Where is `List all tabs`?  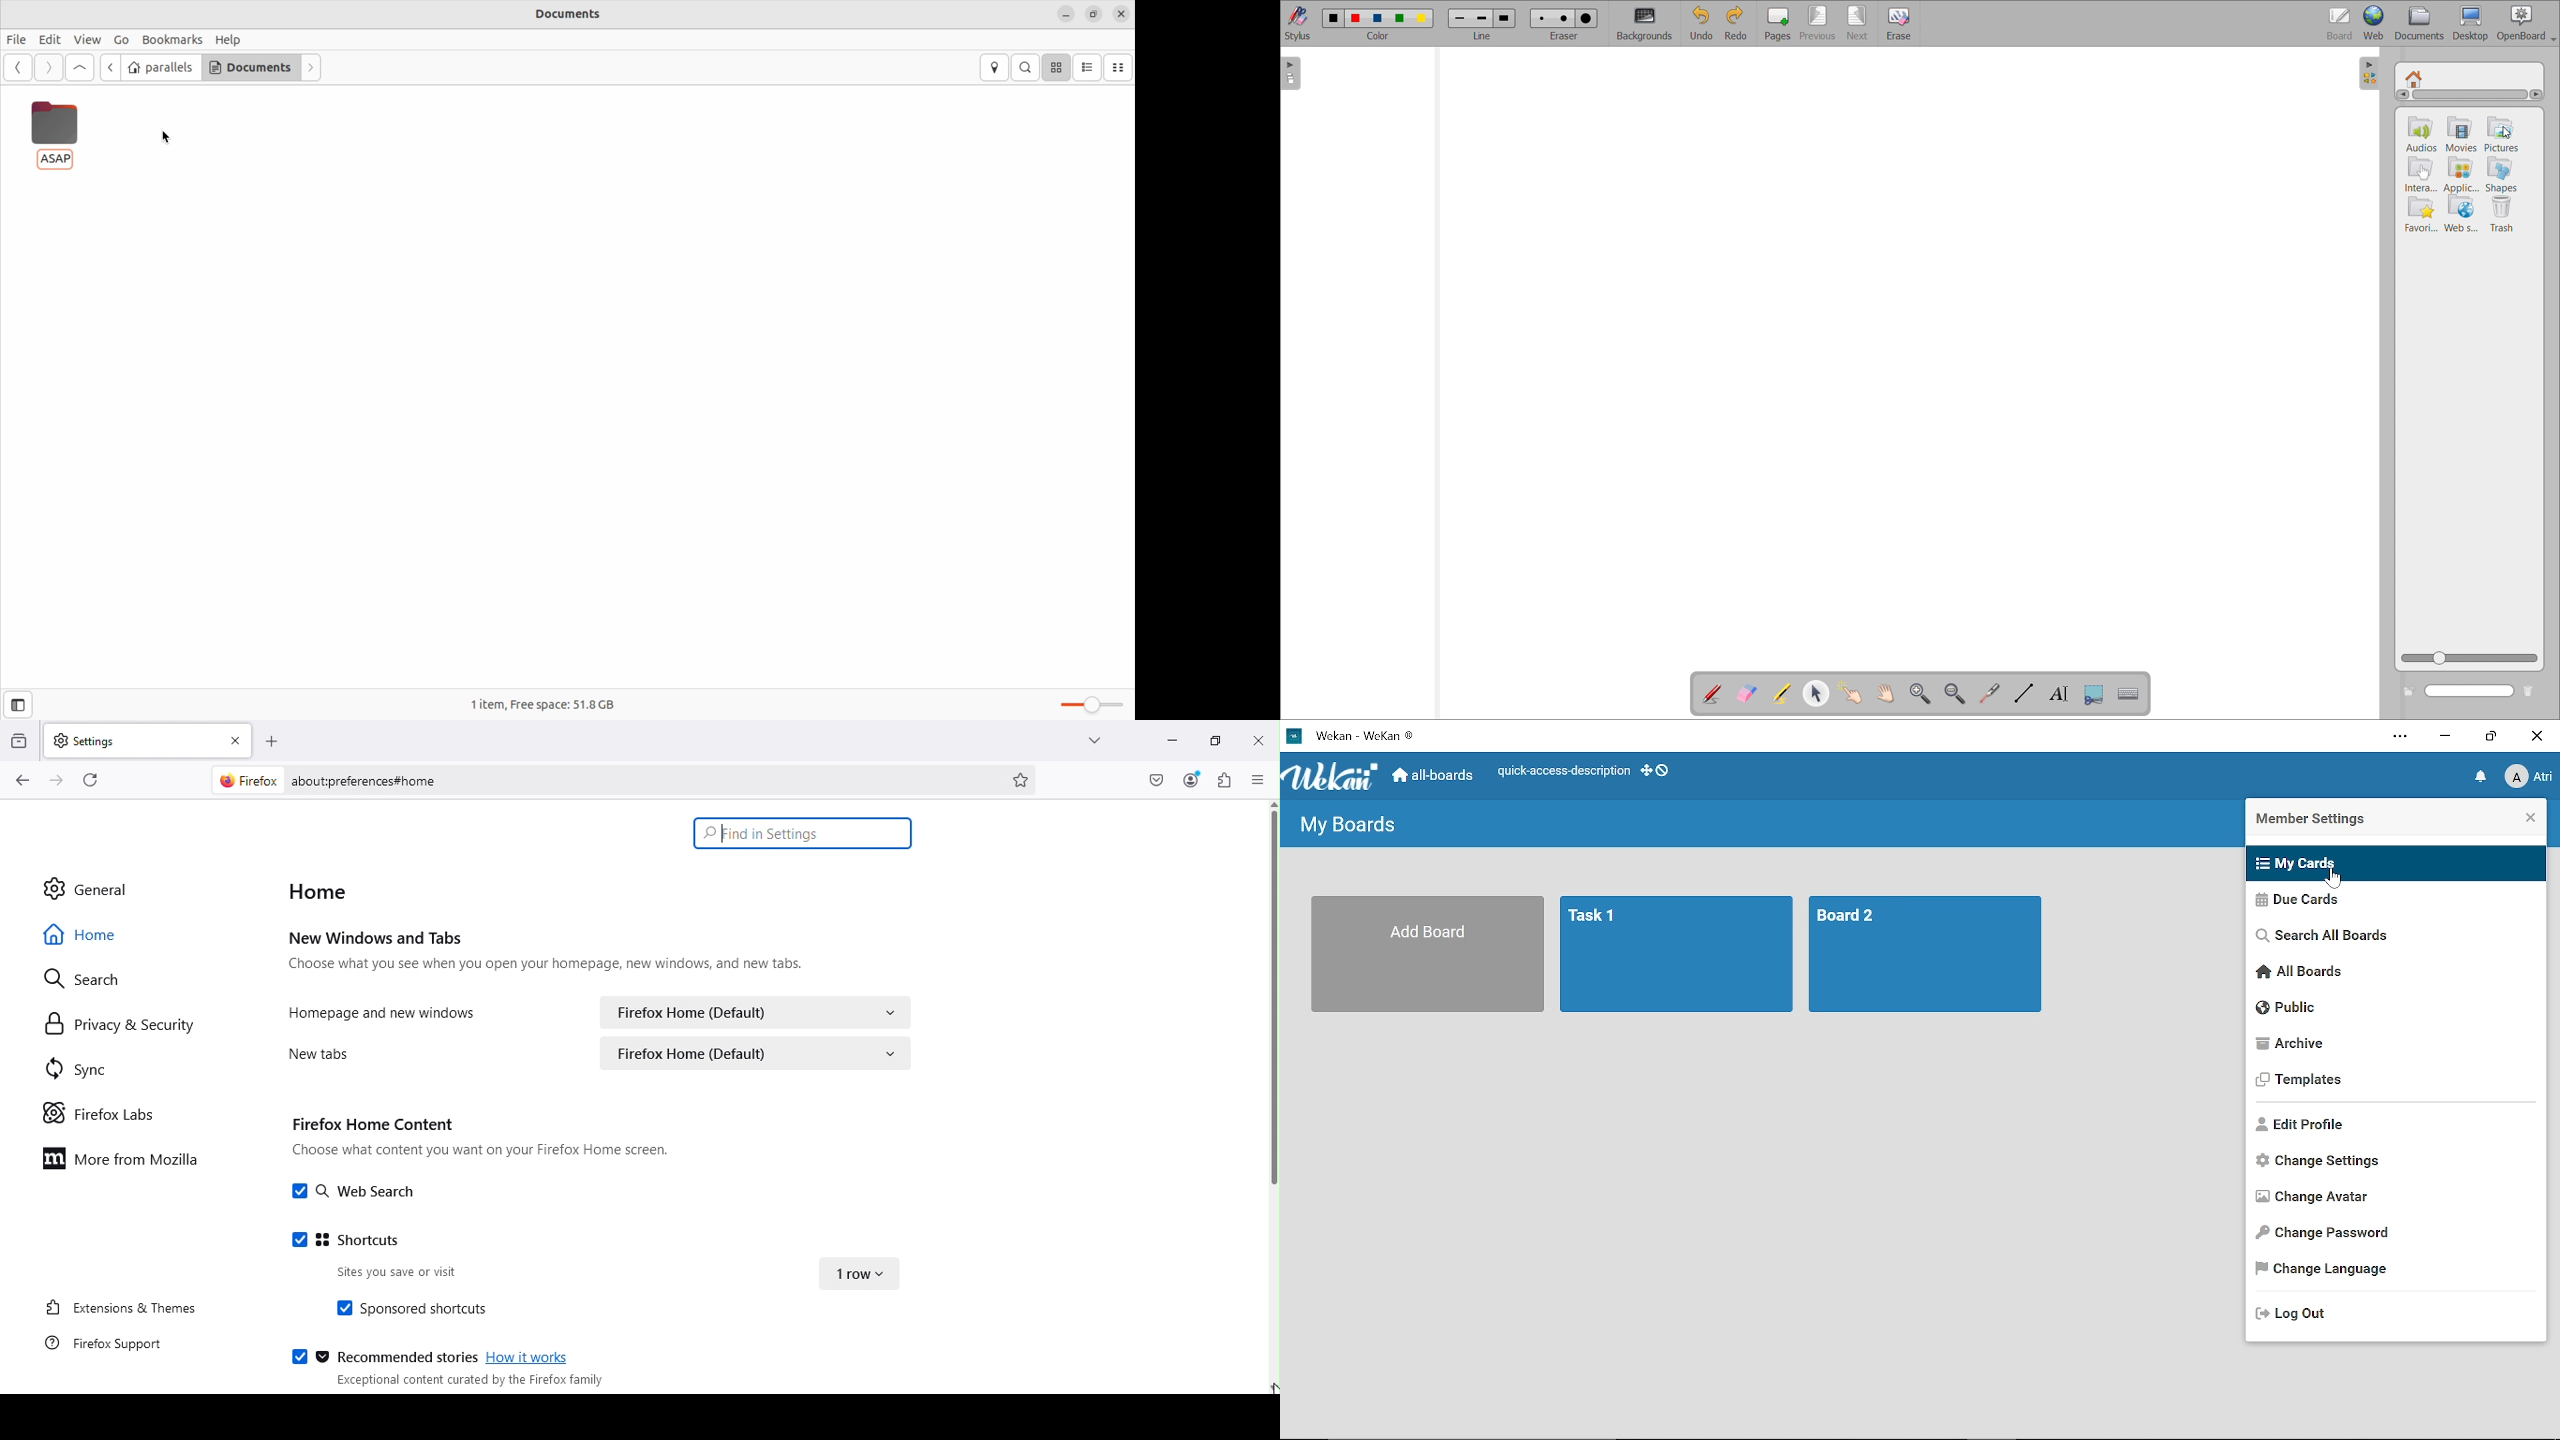
List all tabs is located at coordinates (1083, 737).